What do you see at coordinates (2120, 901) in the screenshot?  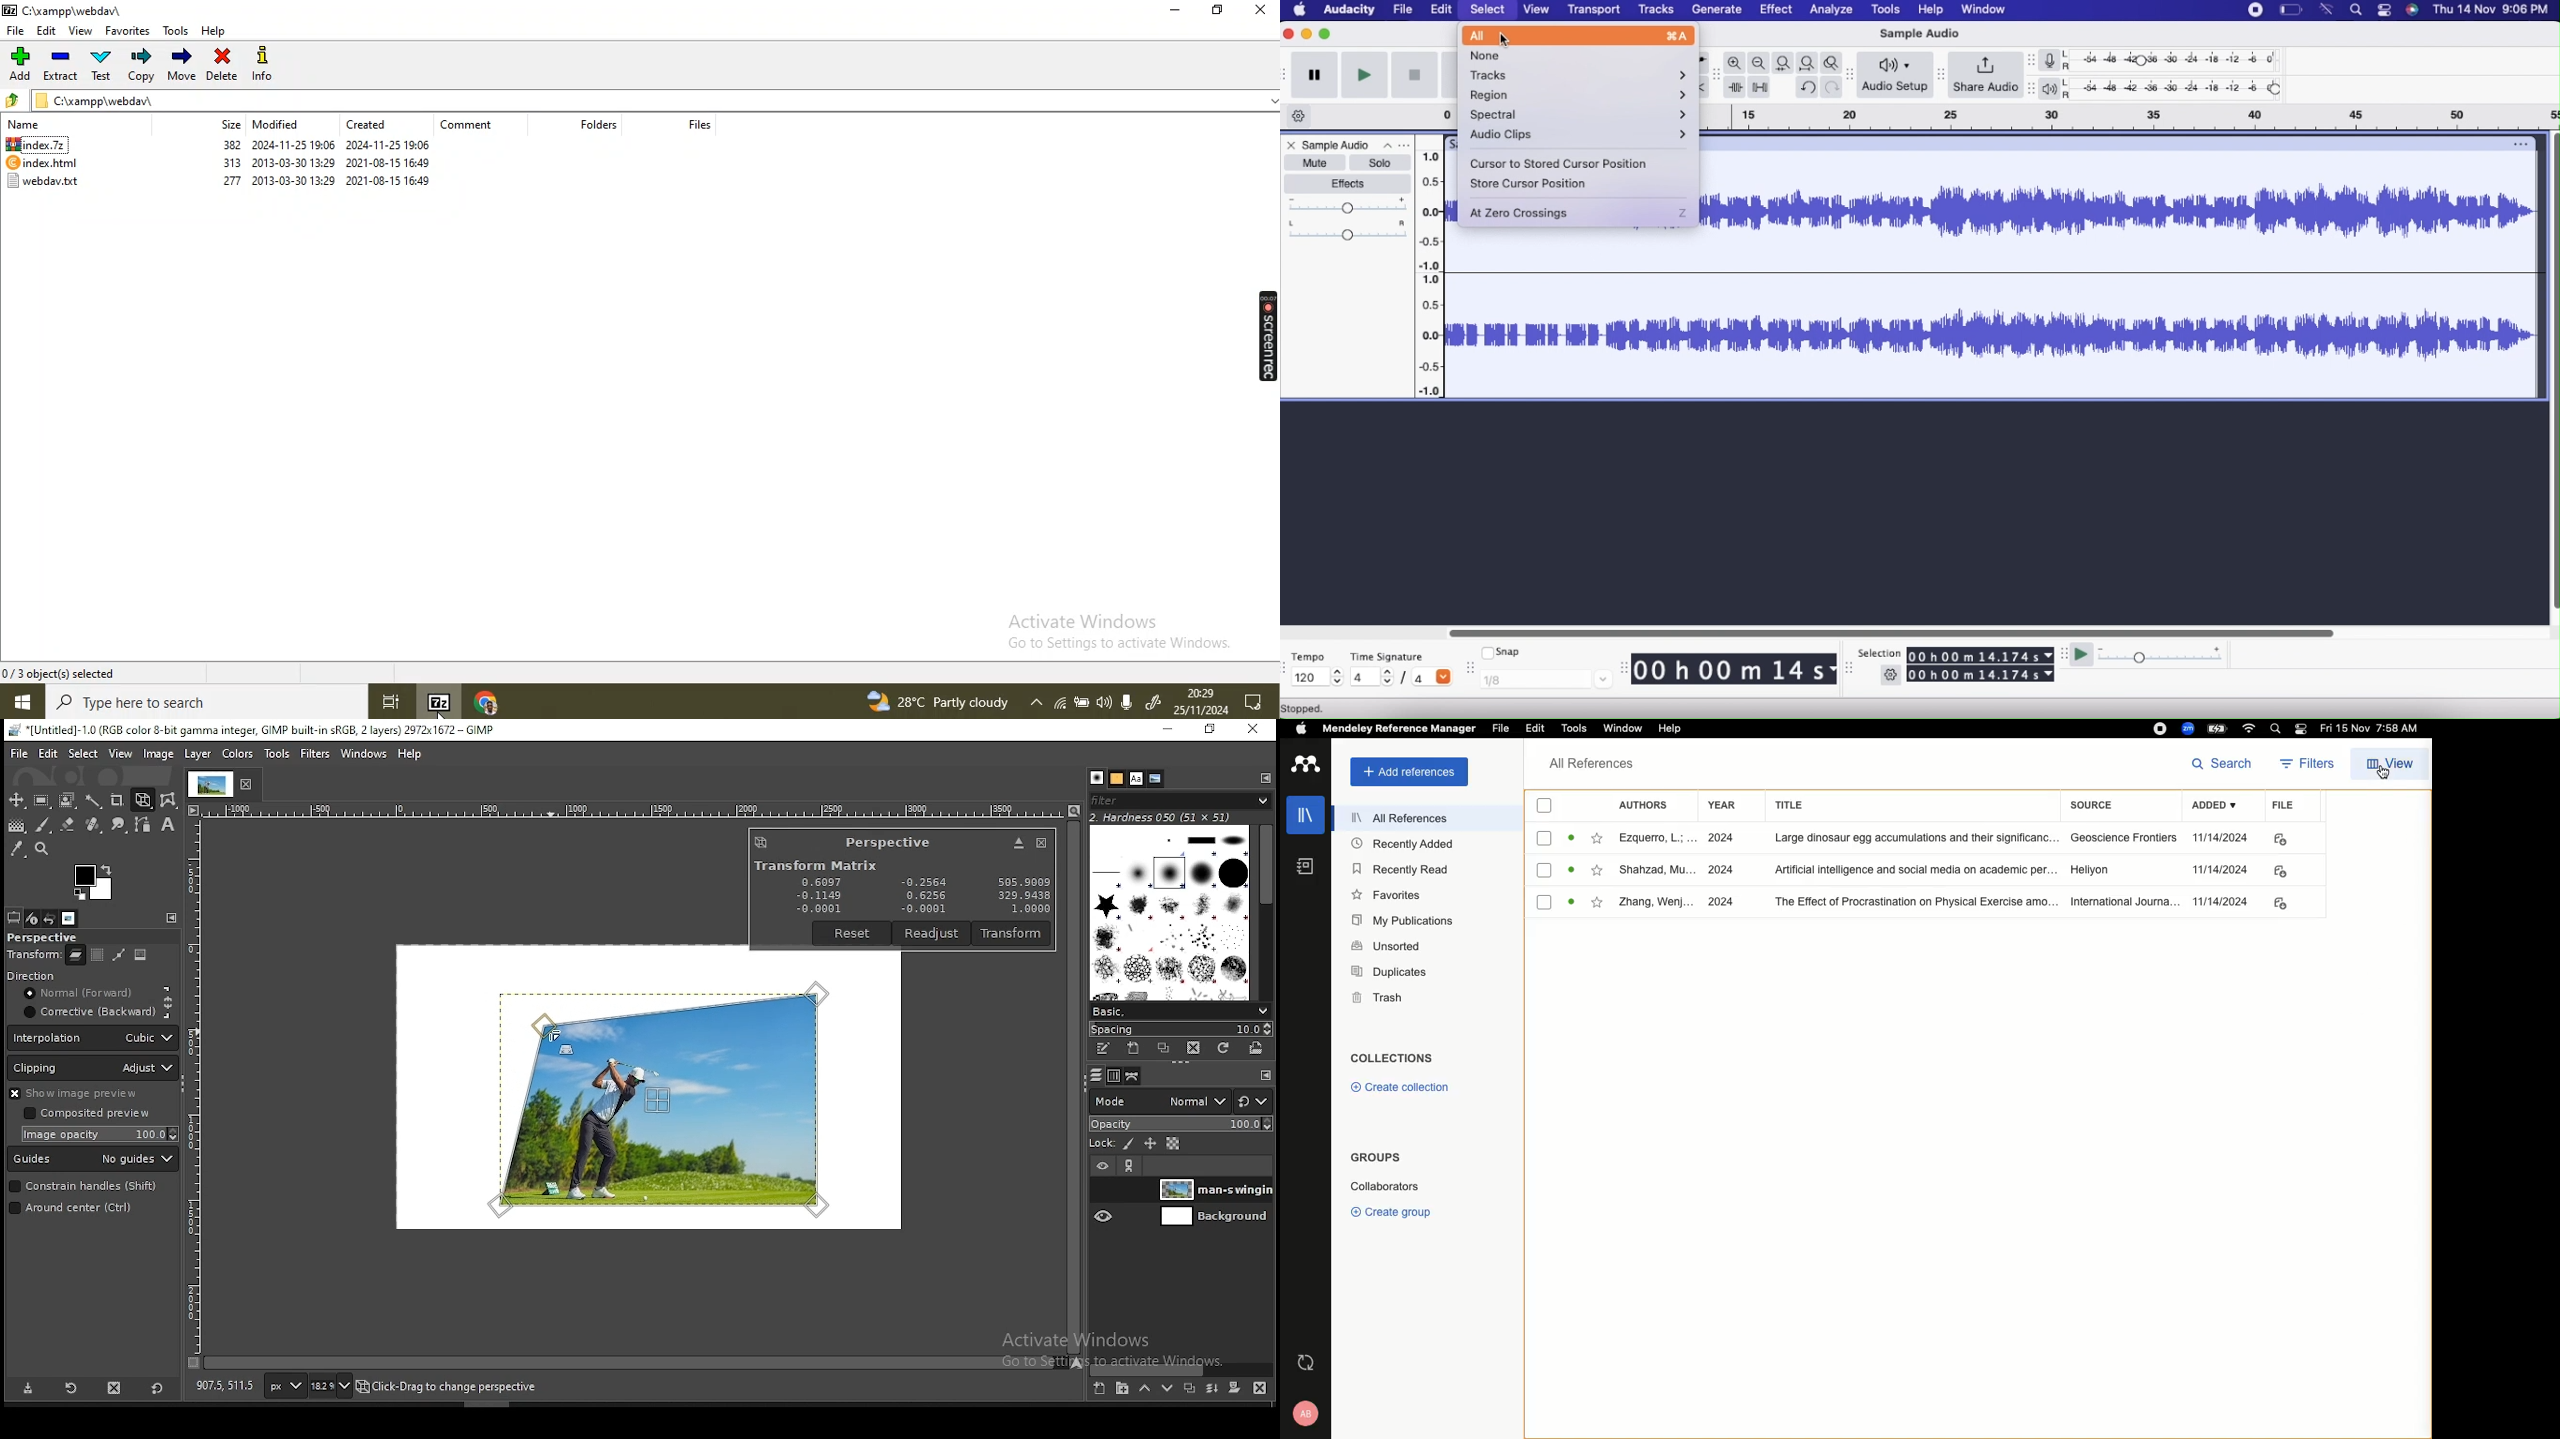 I see `International journal` at bounding box center [2120, 901].